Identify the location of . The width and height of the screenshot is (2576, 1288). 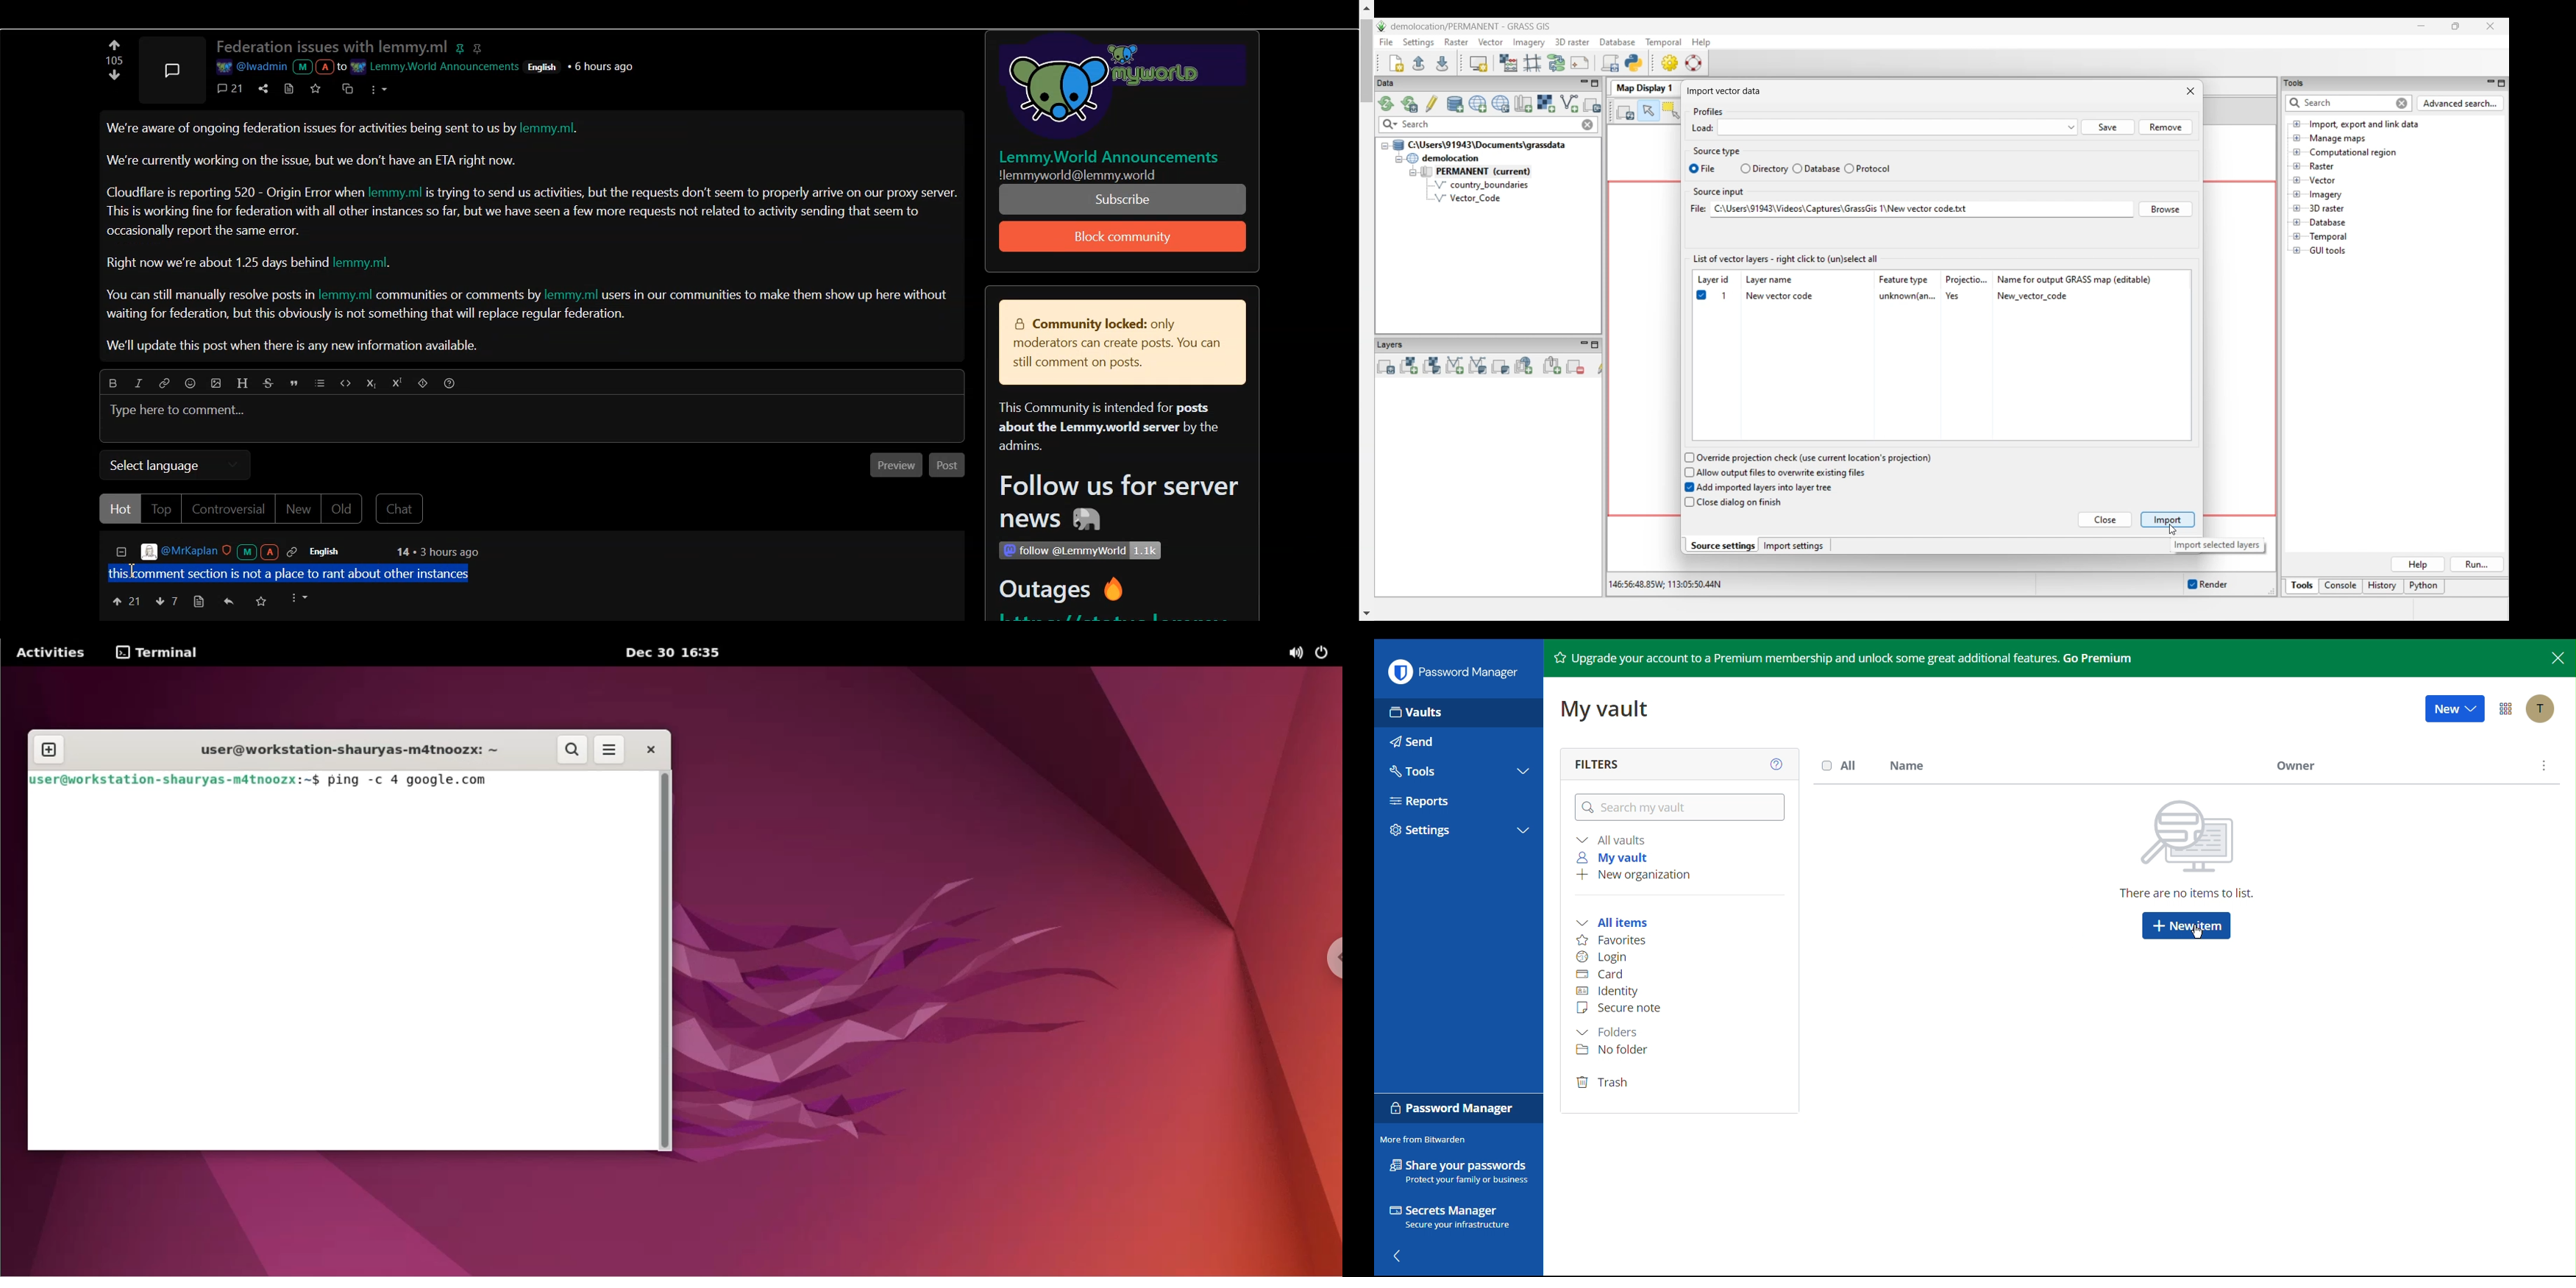
(1114, 89).